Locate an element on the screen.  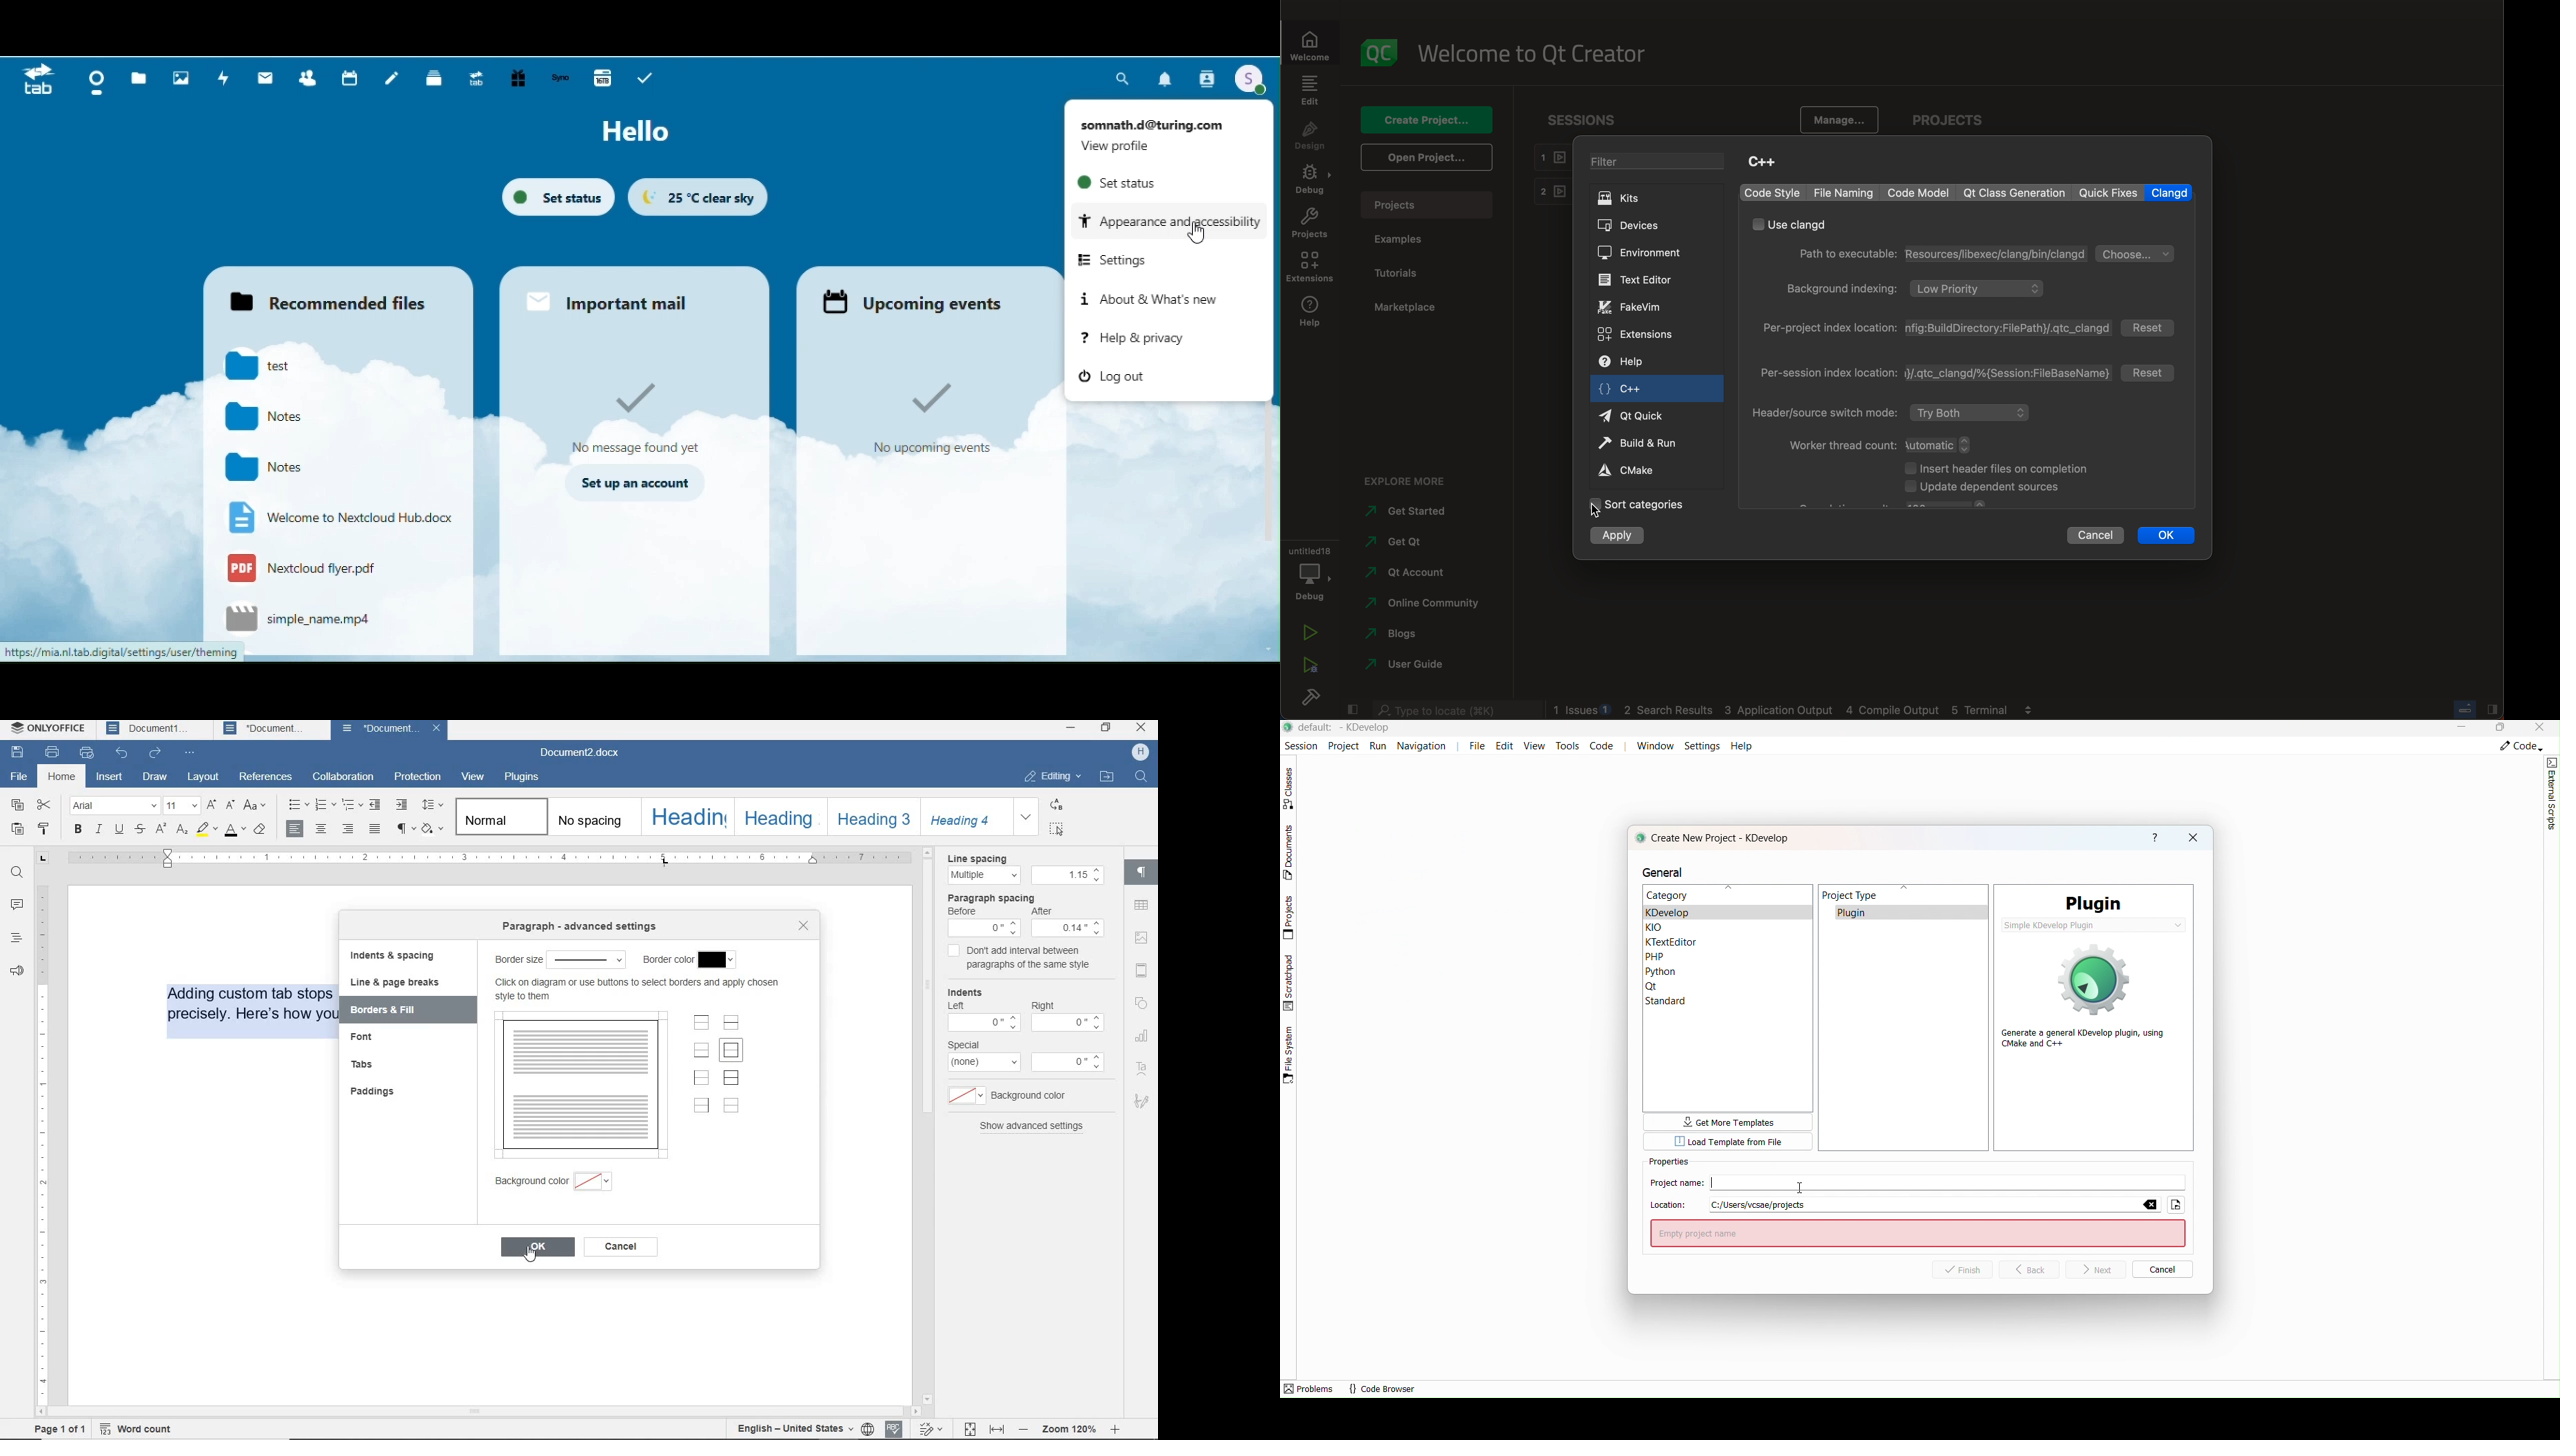
editing is located at coordinates (1051, 777).